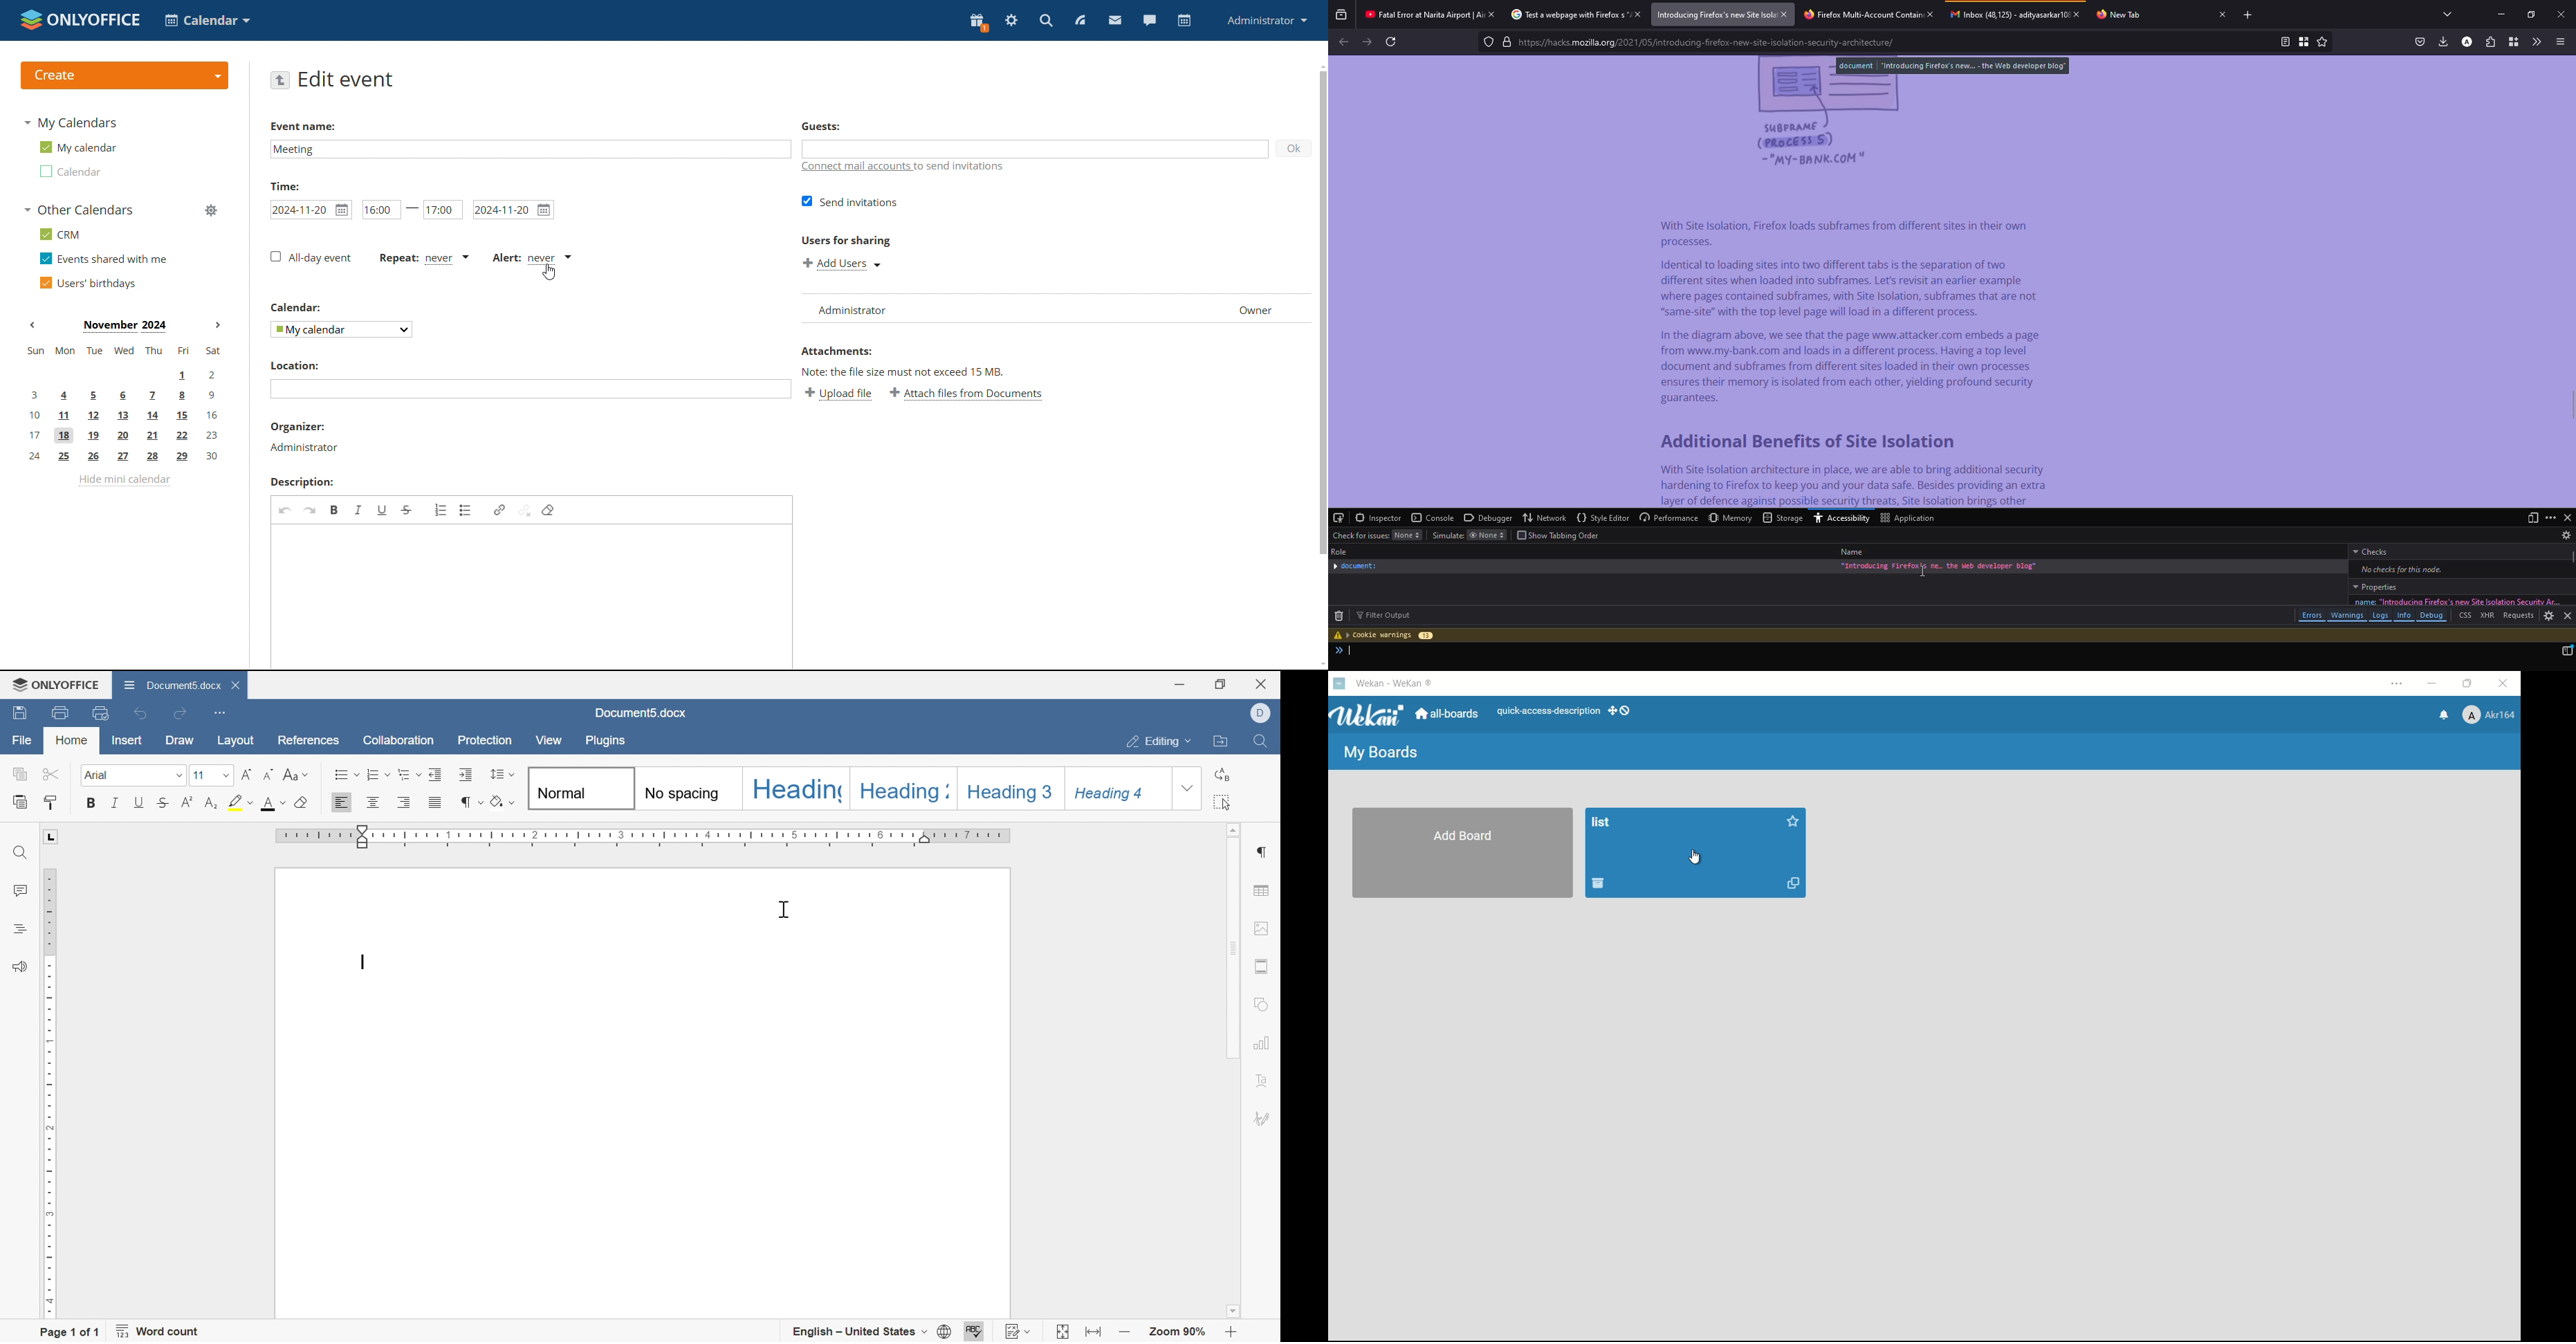 The height and width of the screenshot is (1344, 2576). Describe the element at coordinates (1507, 42) in the screenshot. I see `lock` at that location.